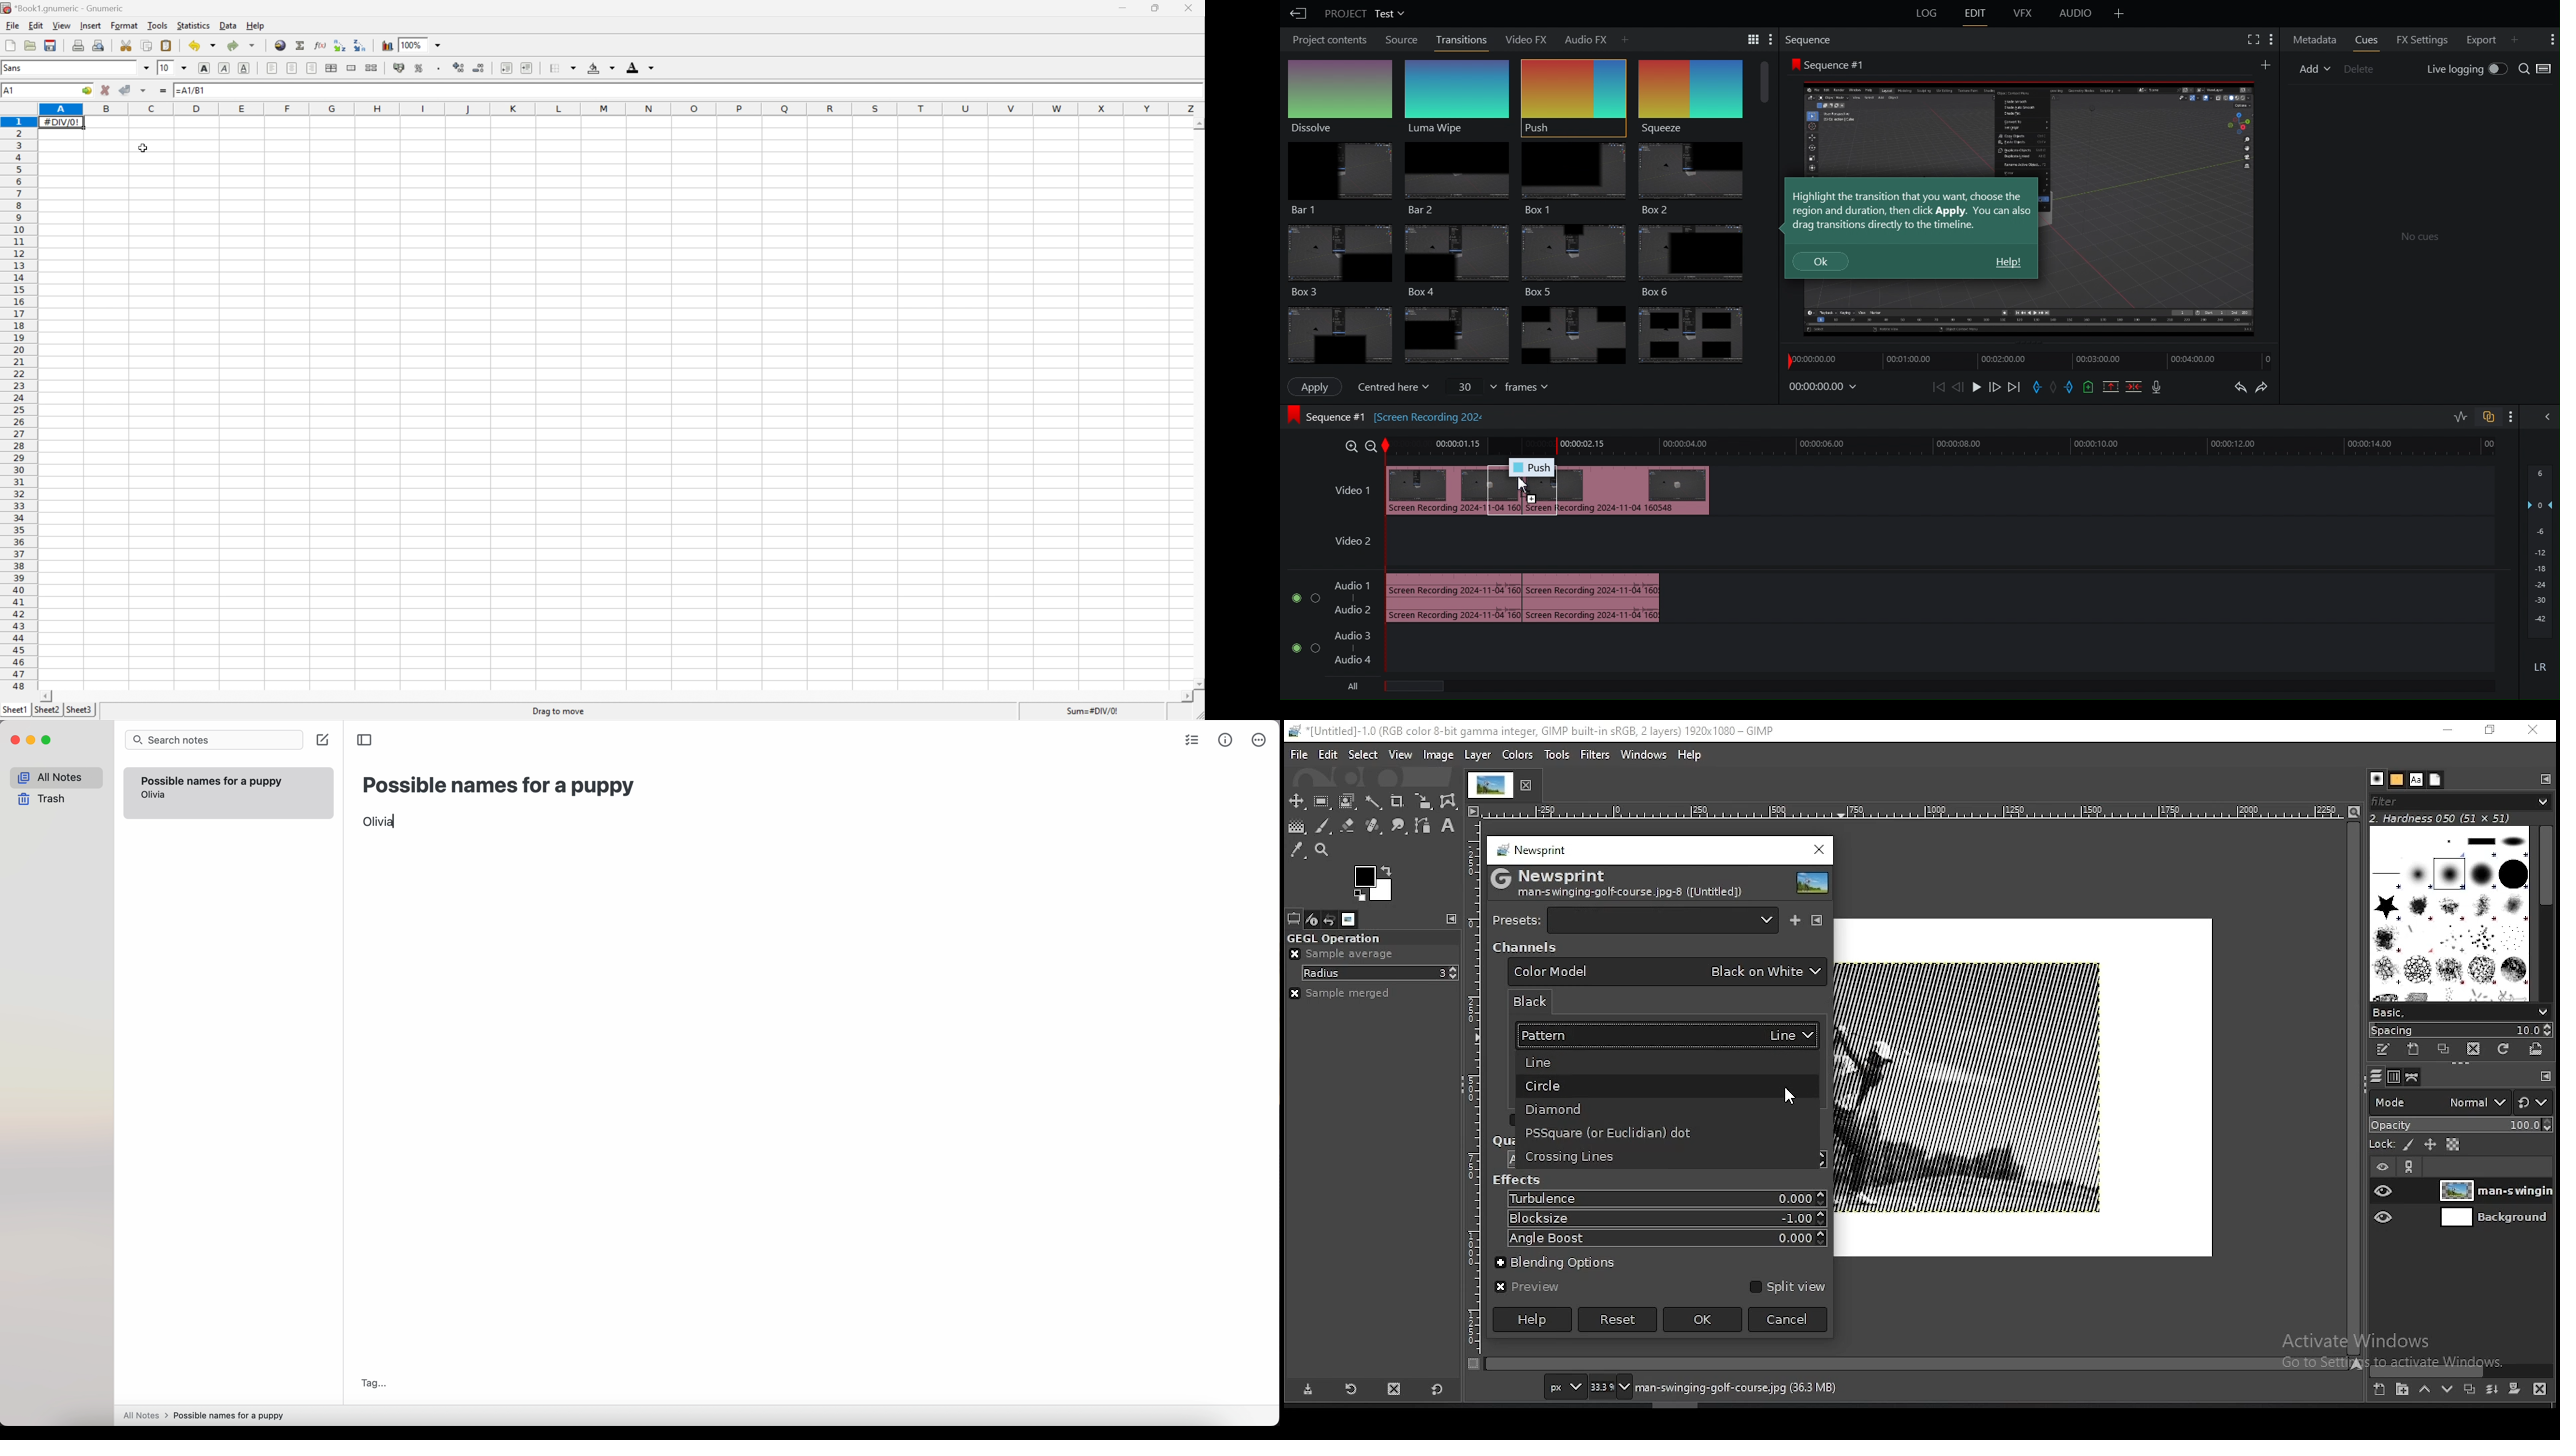 The height and width of the screenshot is (1456, 2576). Describe the element at coordinates (2540, 1052) in the screenshot. I see `open brush as image` at that location.